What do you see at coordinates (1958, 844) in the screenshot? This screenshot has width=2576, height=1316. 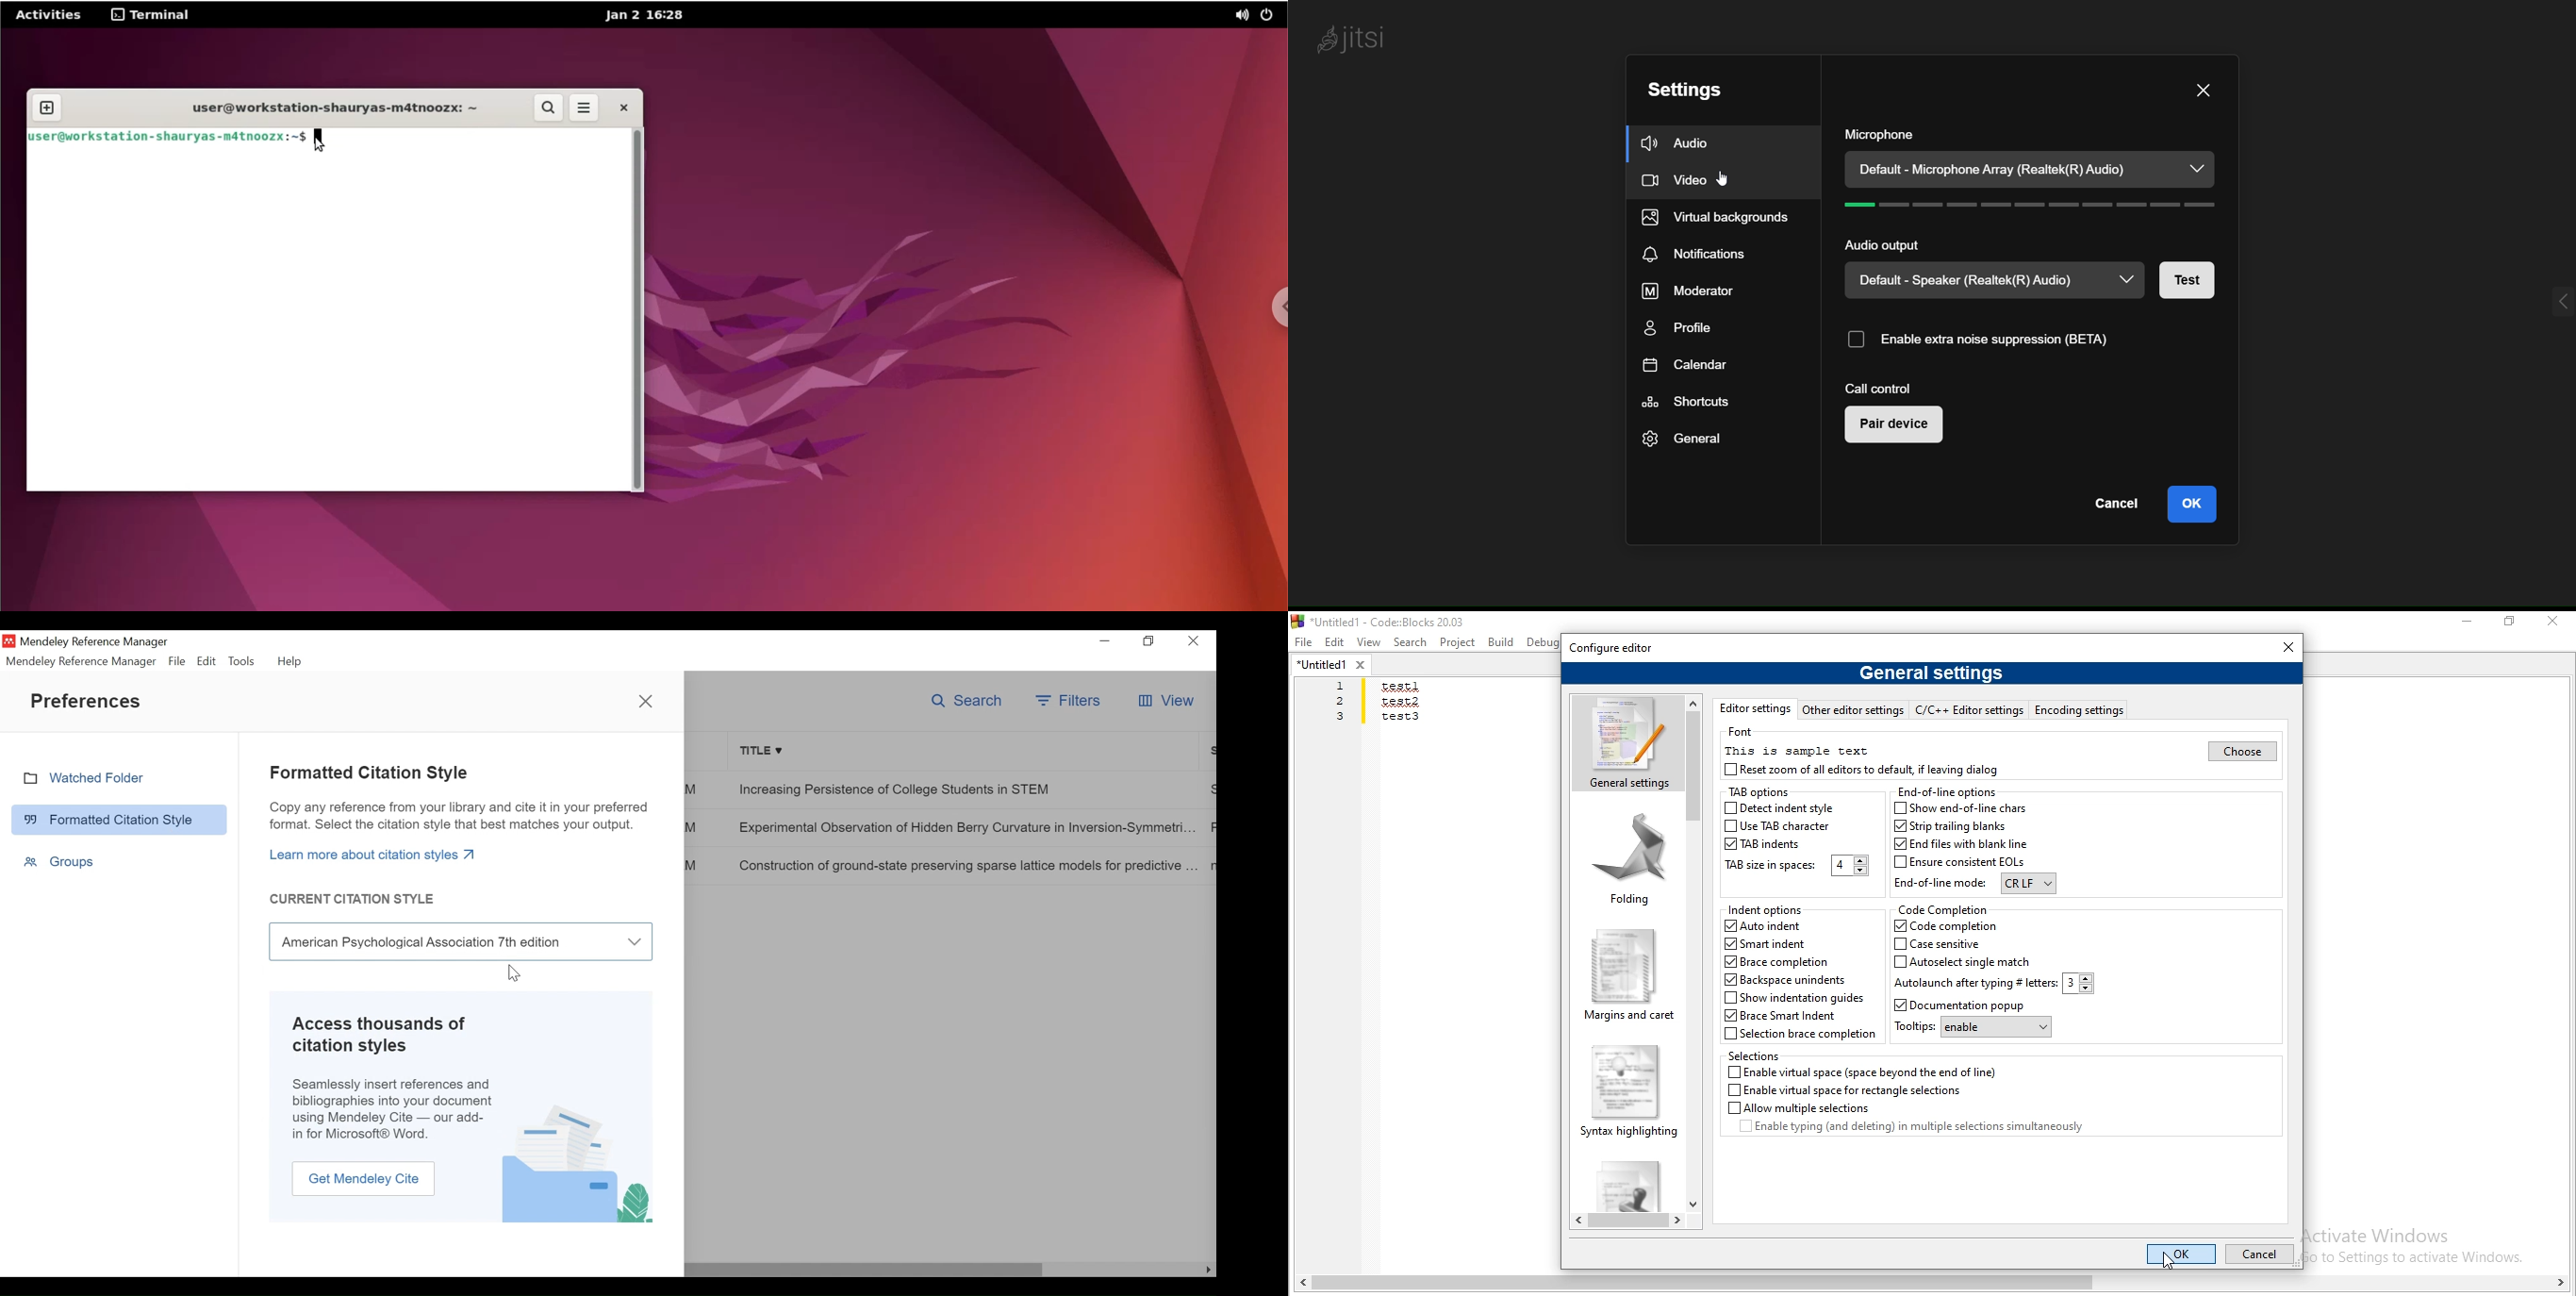 I see `End files with blank line` at bounding box center [1958, 844].